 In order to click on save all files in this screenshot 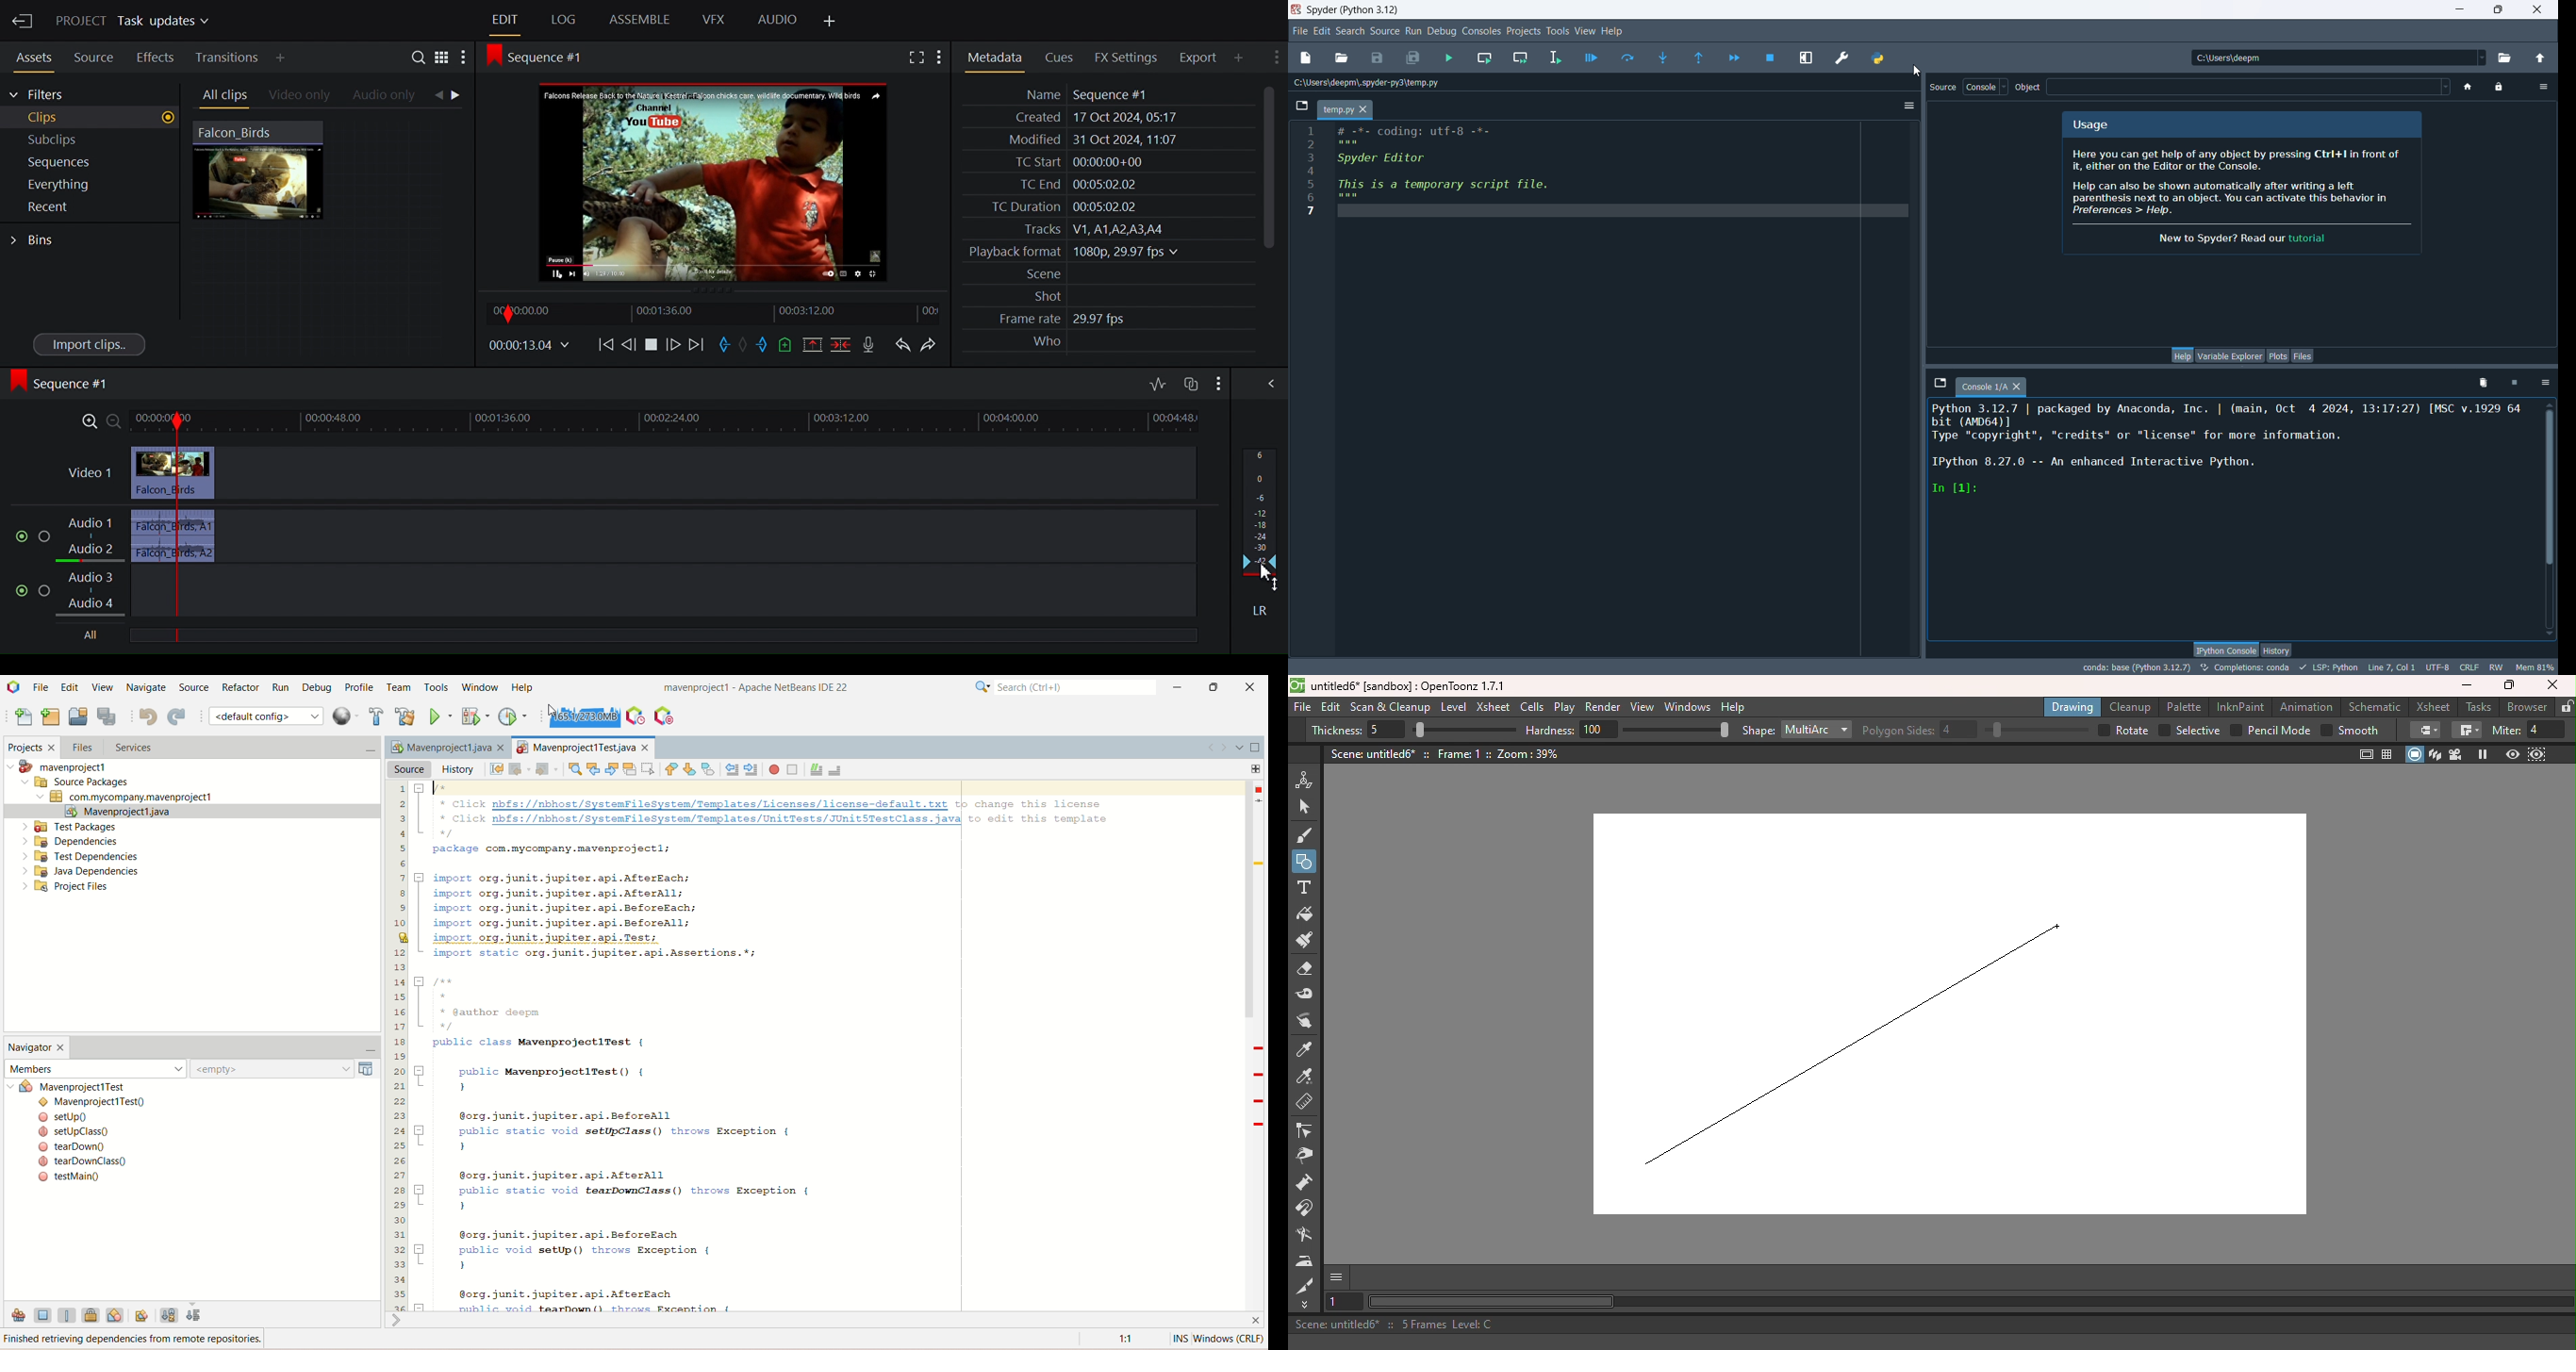, I will do `click(1414, 60)`.